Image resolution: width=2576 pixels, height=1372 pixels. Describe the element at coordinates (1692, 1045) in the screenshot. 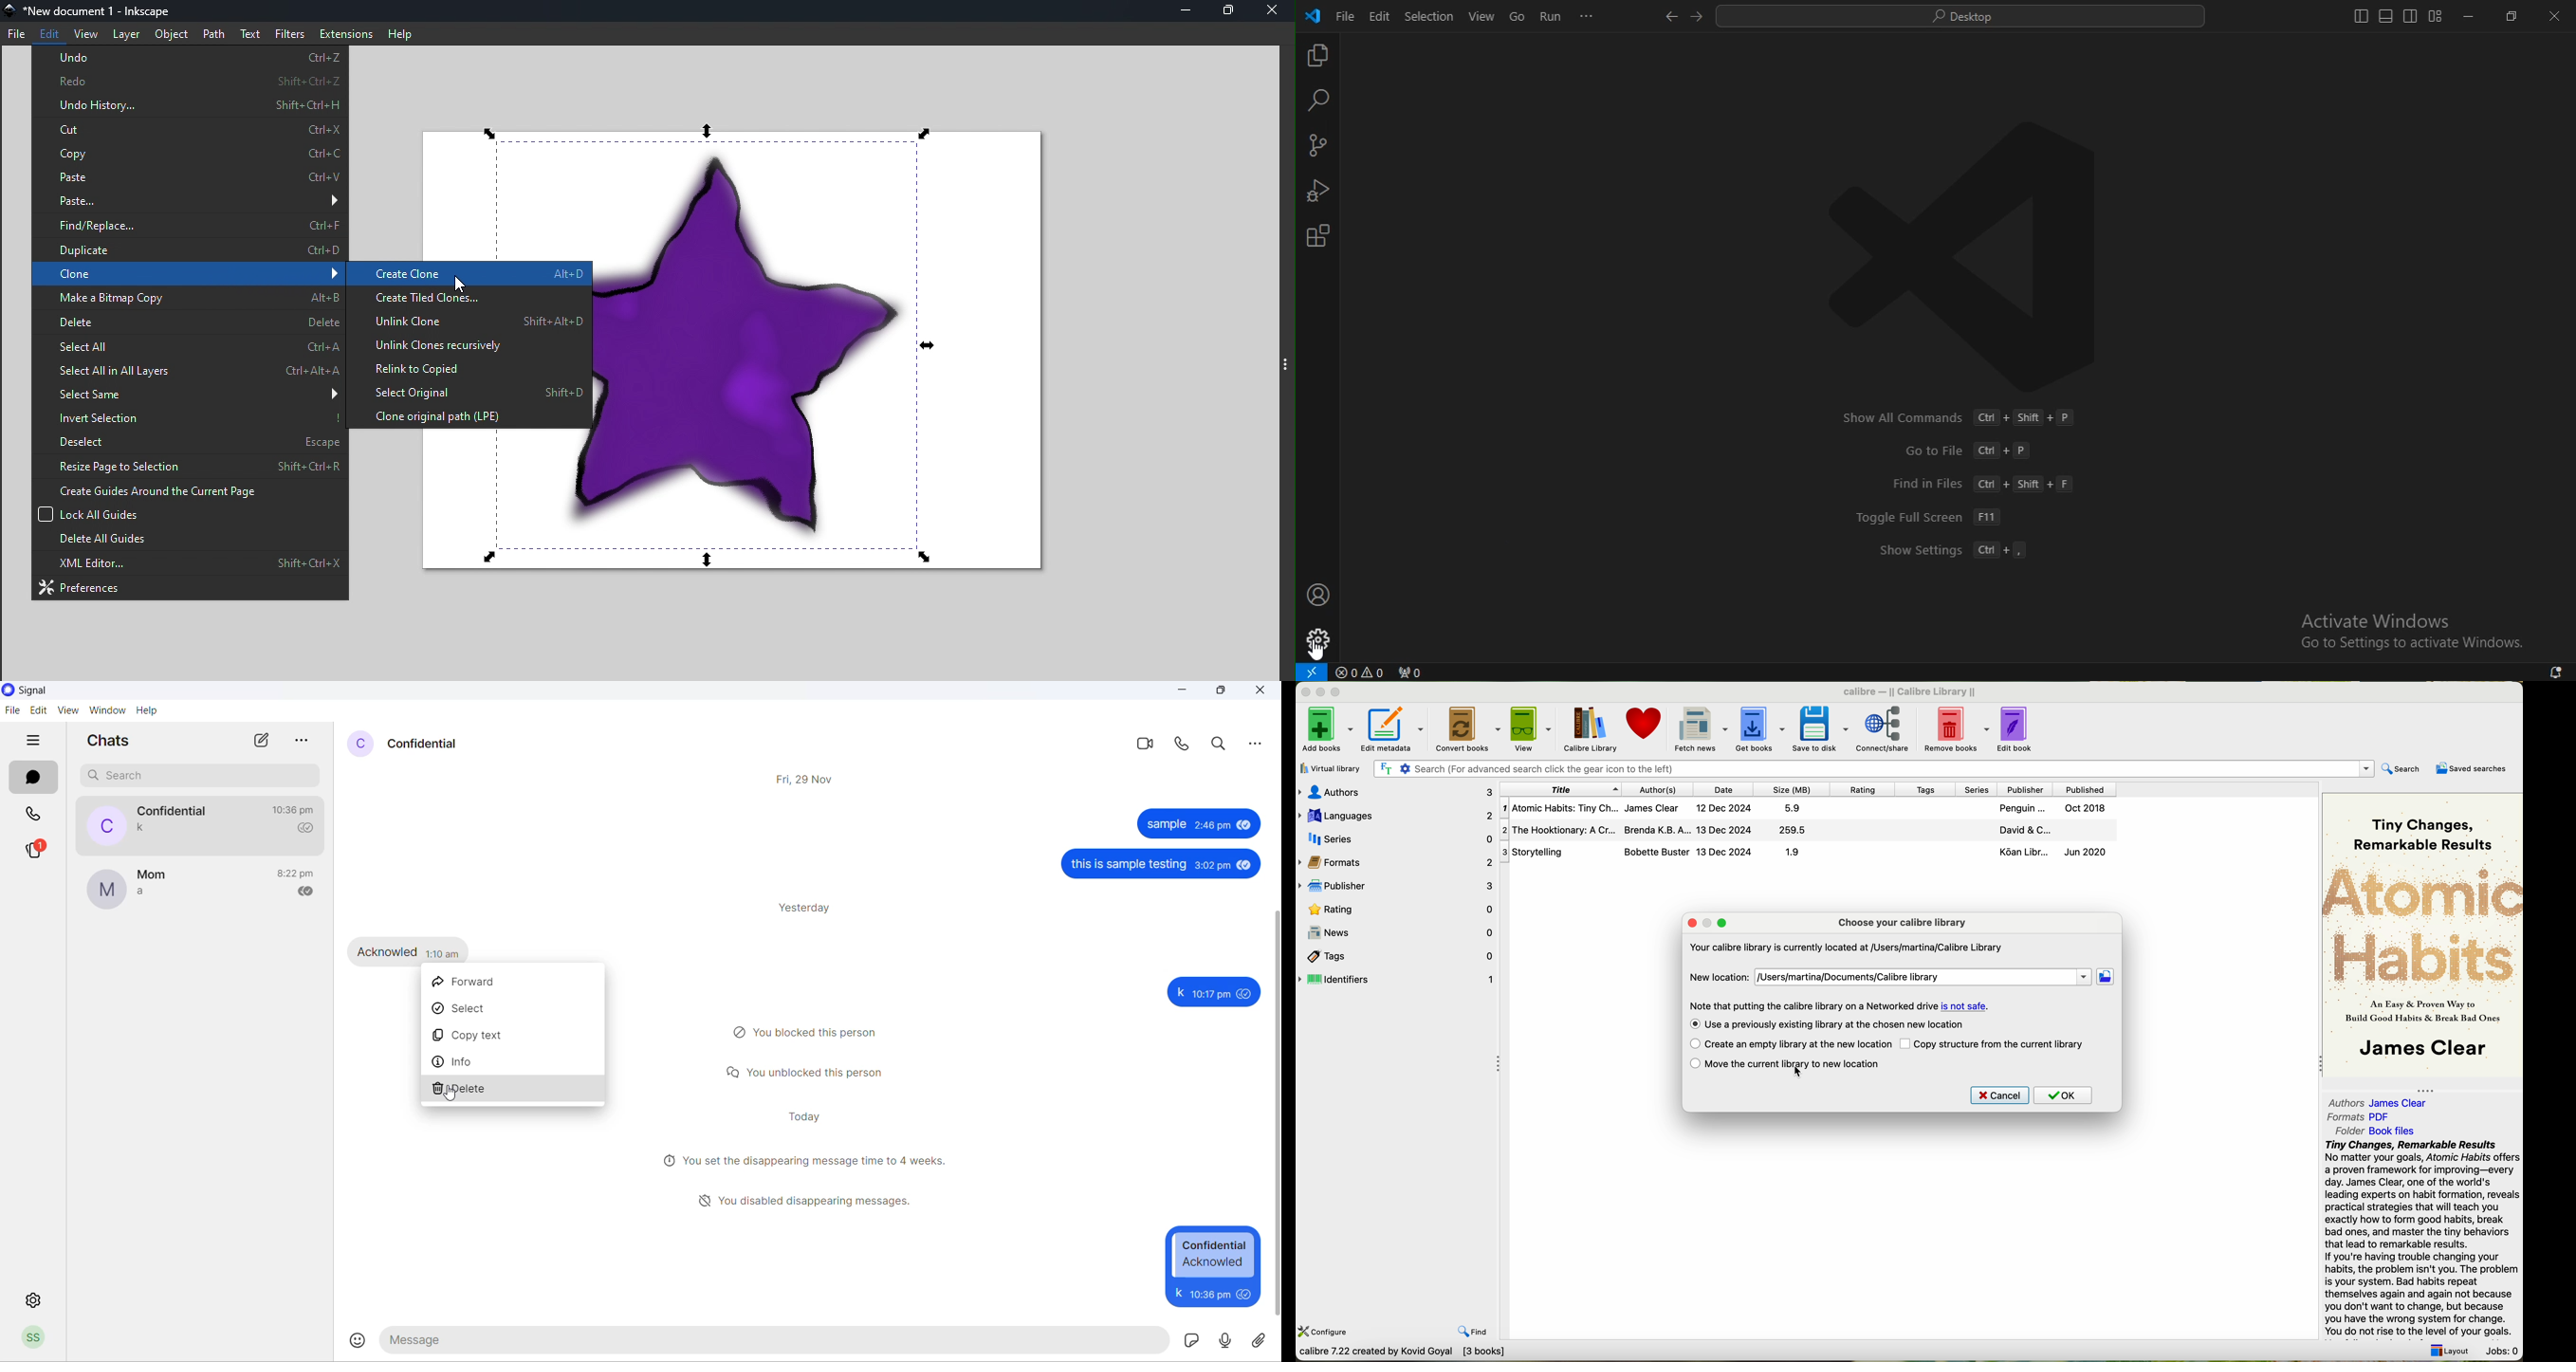

I see `check box` at that location.